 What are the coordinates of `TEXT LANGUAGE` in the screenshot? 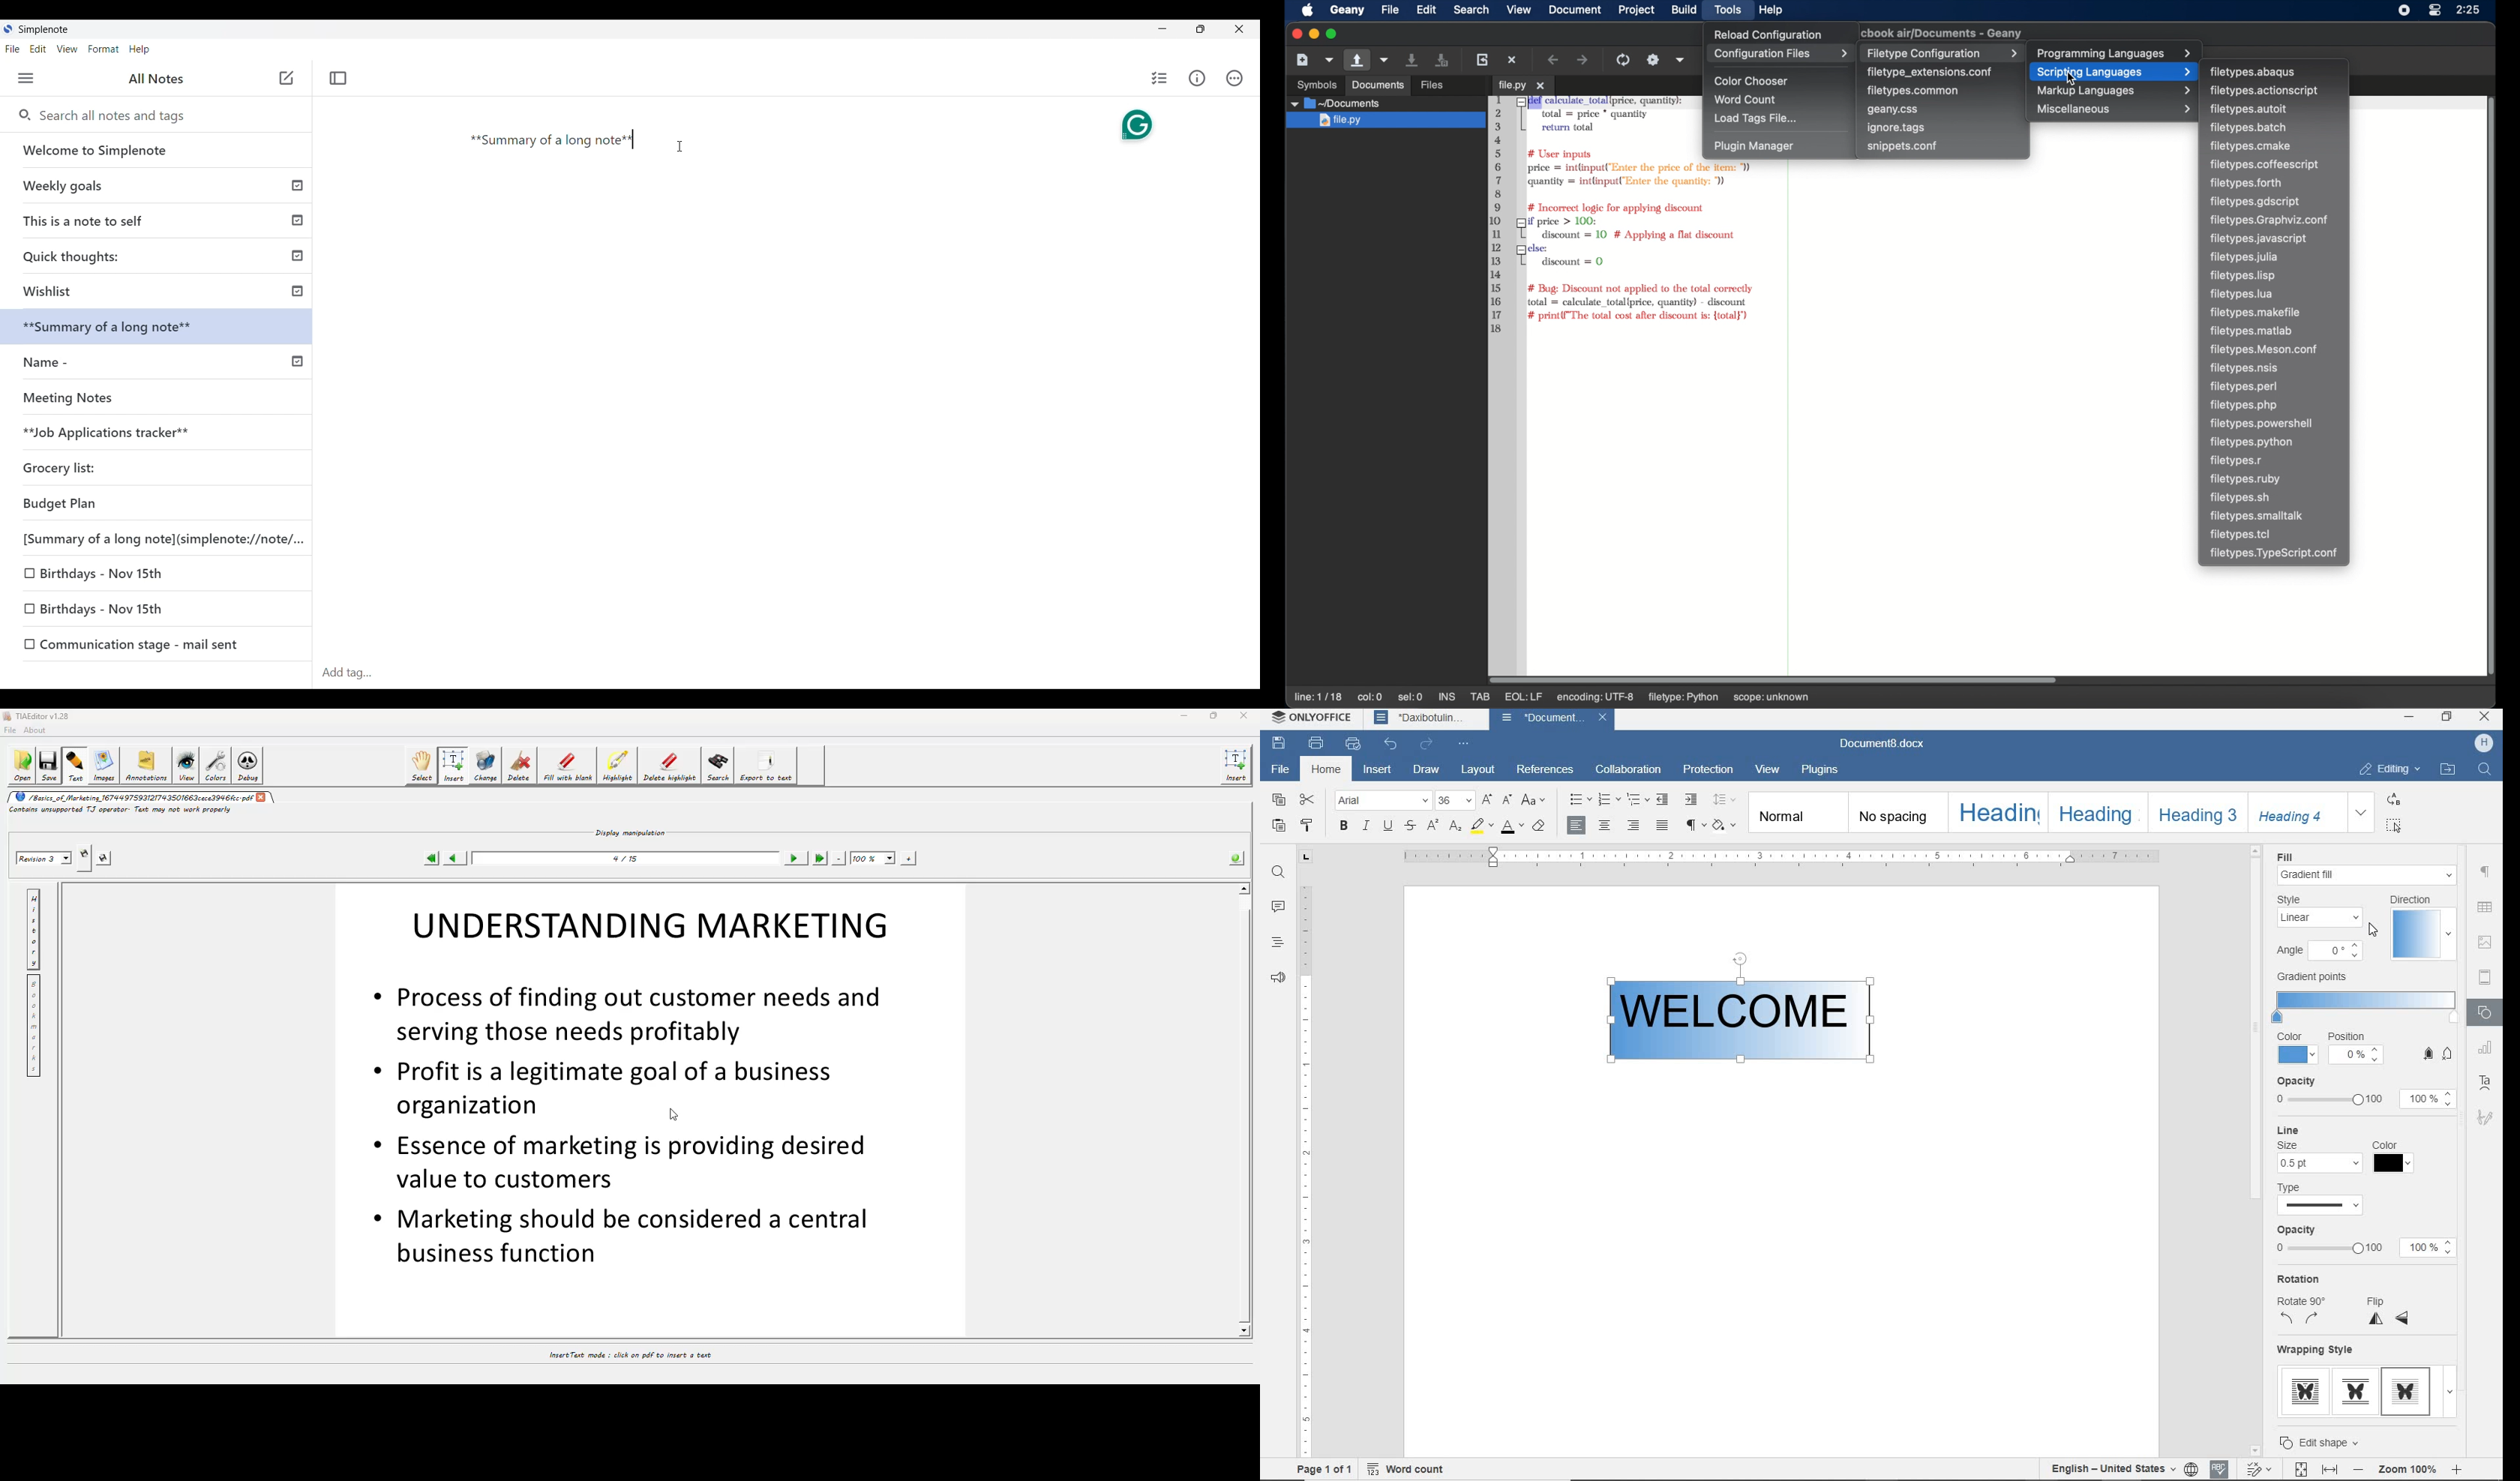 It's located at (2113, 1469).